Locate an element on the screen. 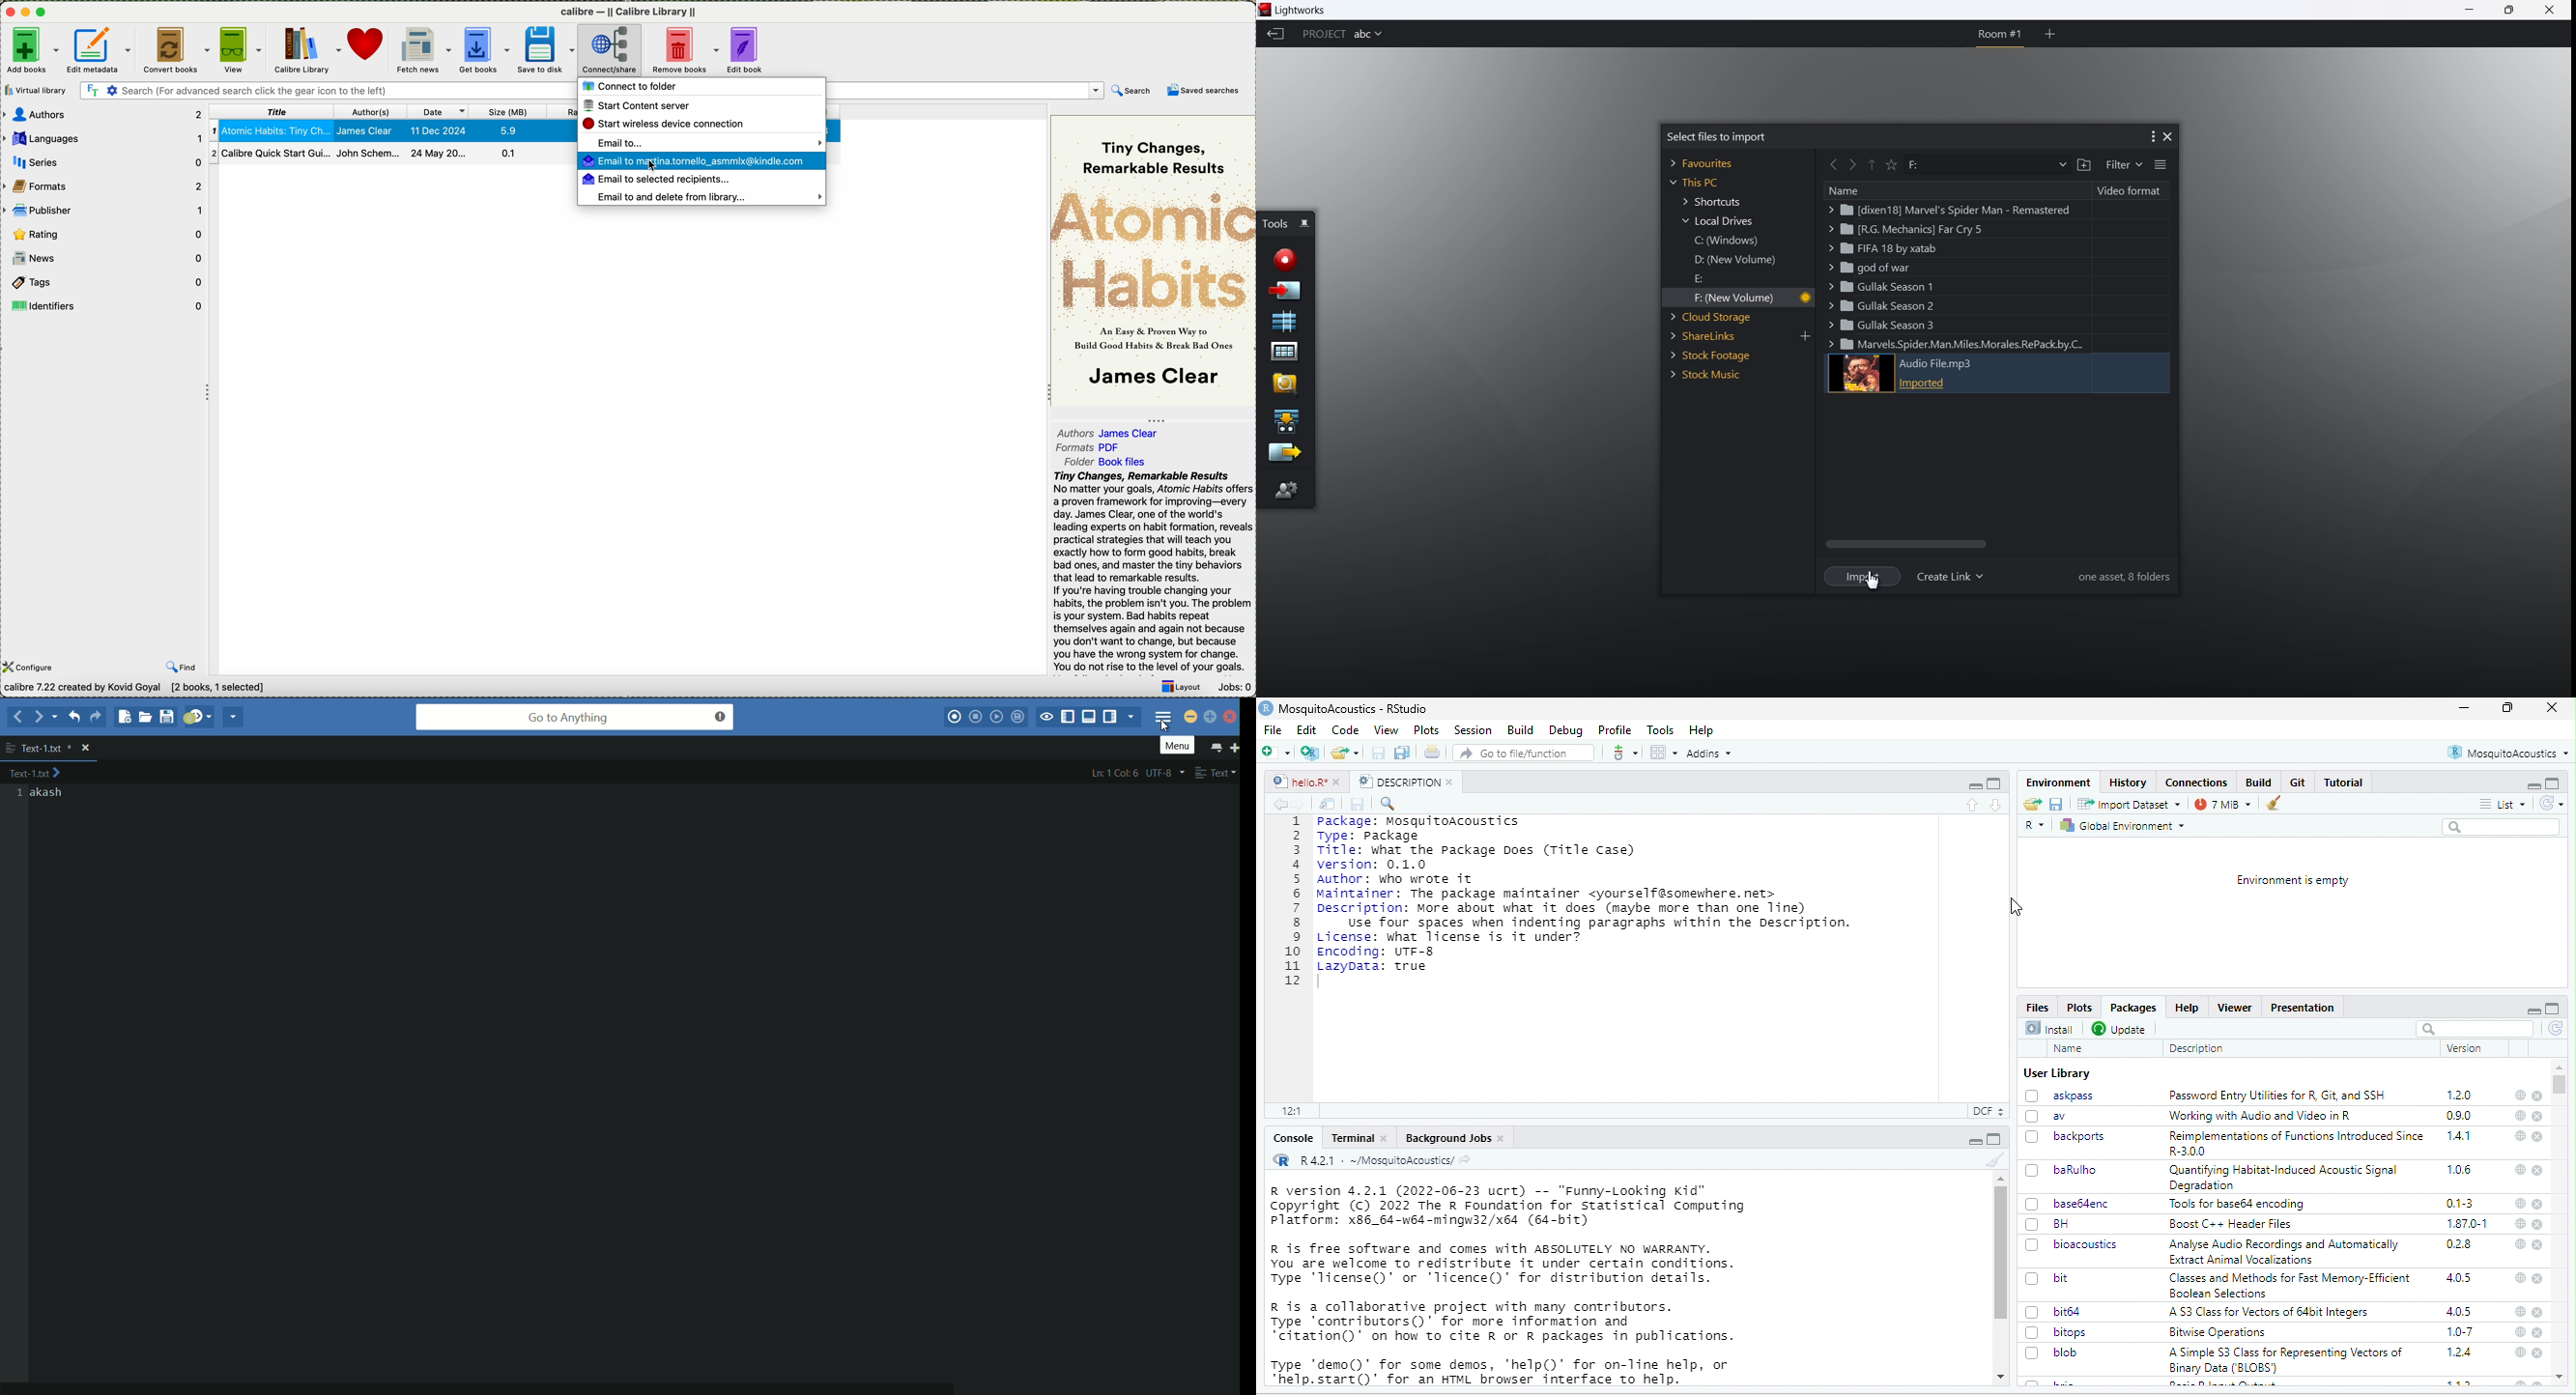  help is located at coordinates (2519, 1170).